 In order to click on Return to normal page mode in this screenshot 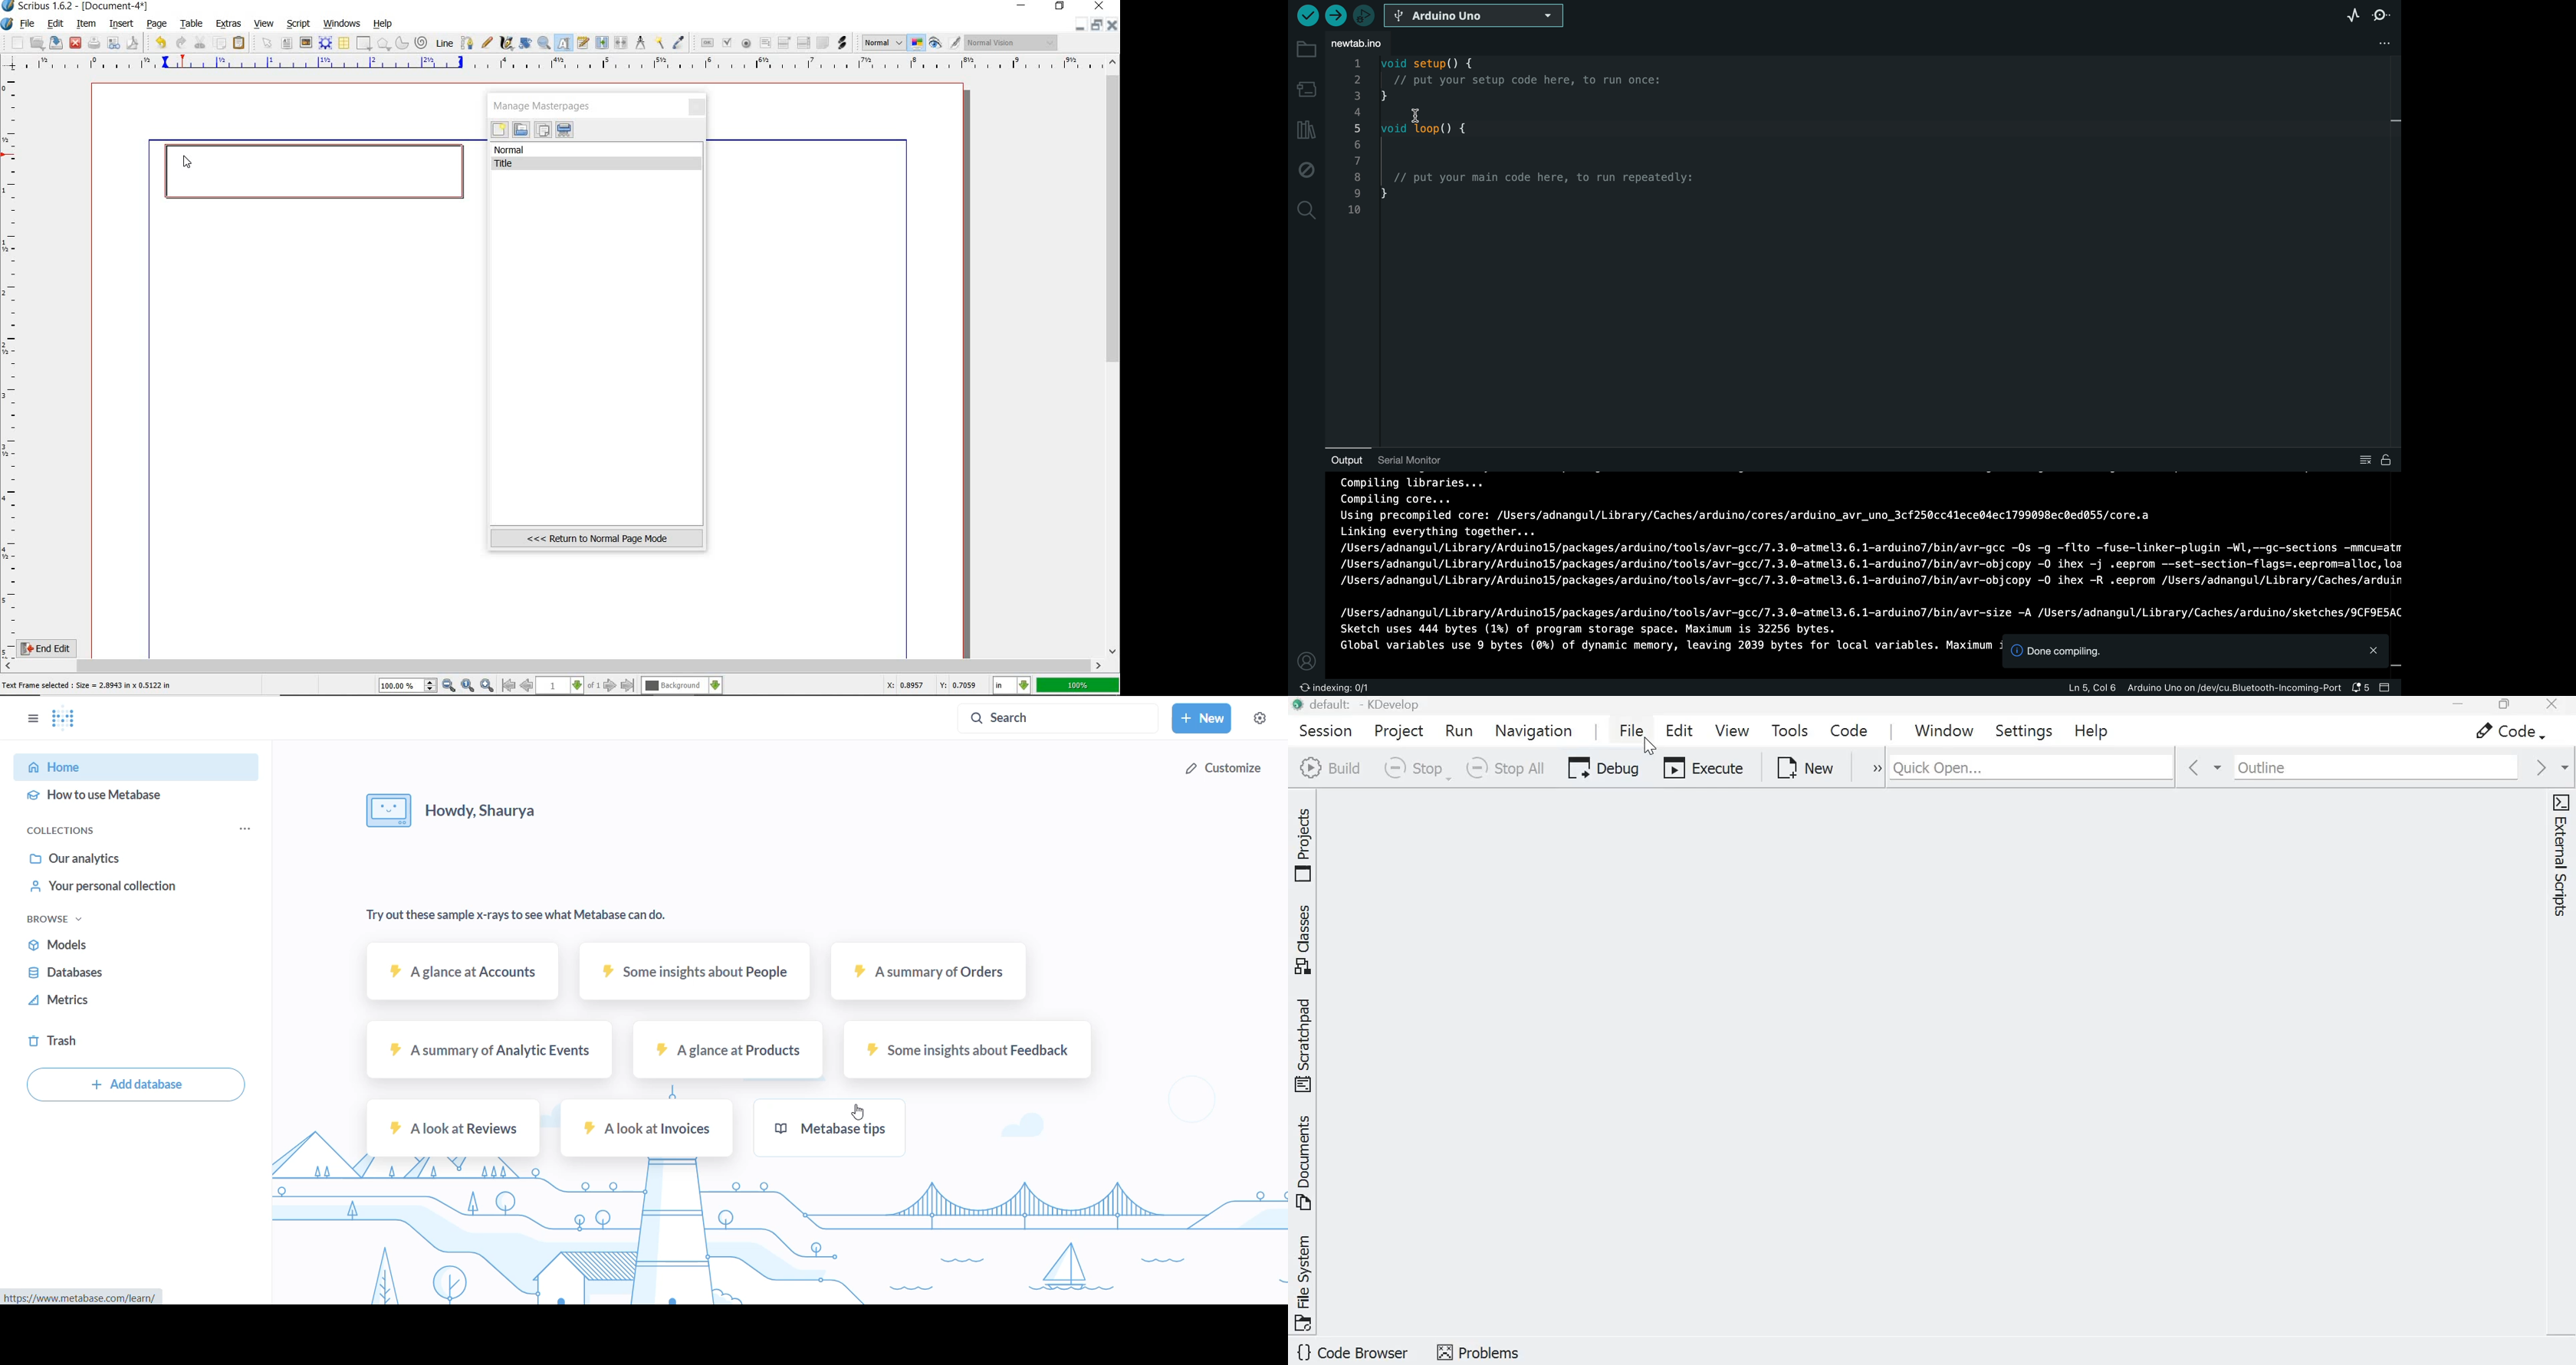, I will do `click(597, 538)`.